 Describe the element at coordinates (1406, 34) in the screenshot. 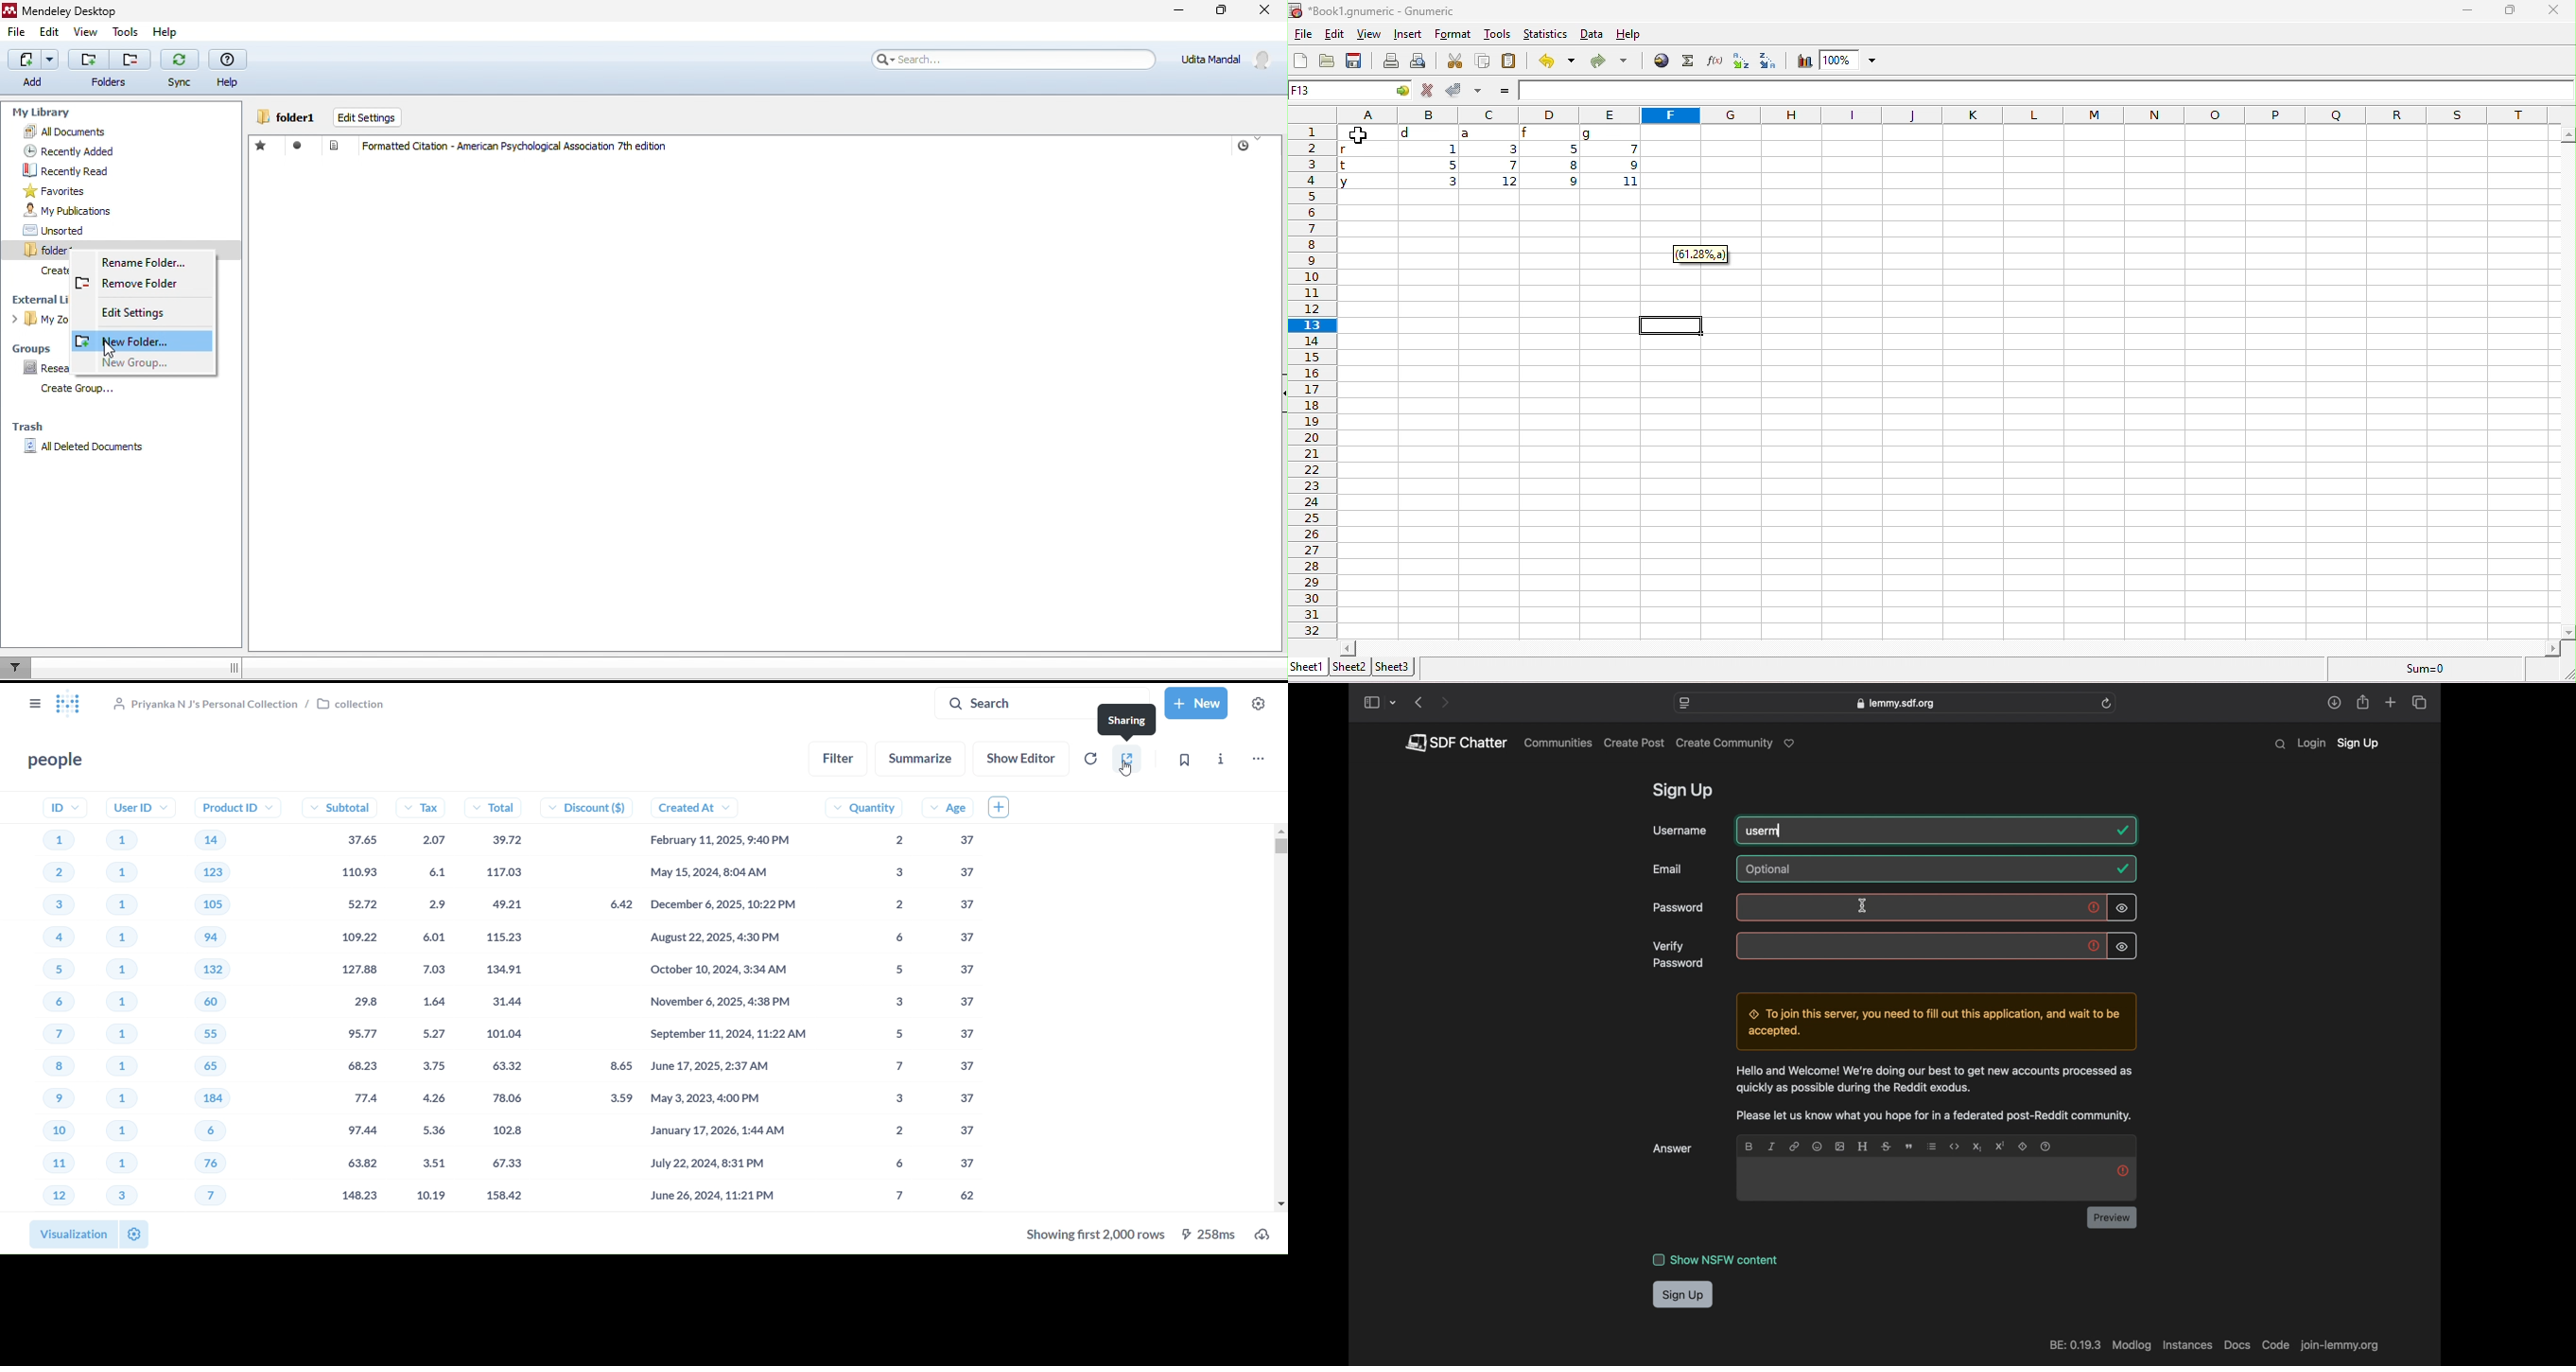

I see `insert` at that location.